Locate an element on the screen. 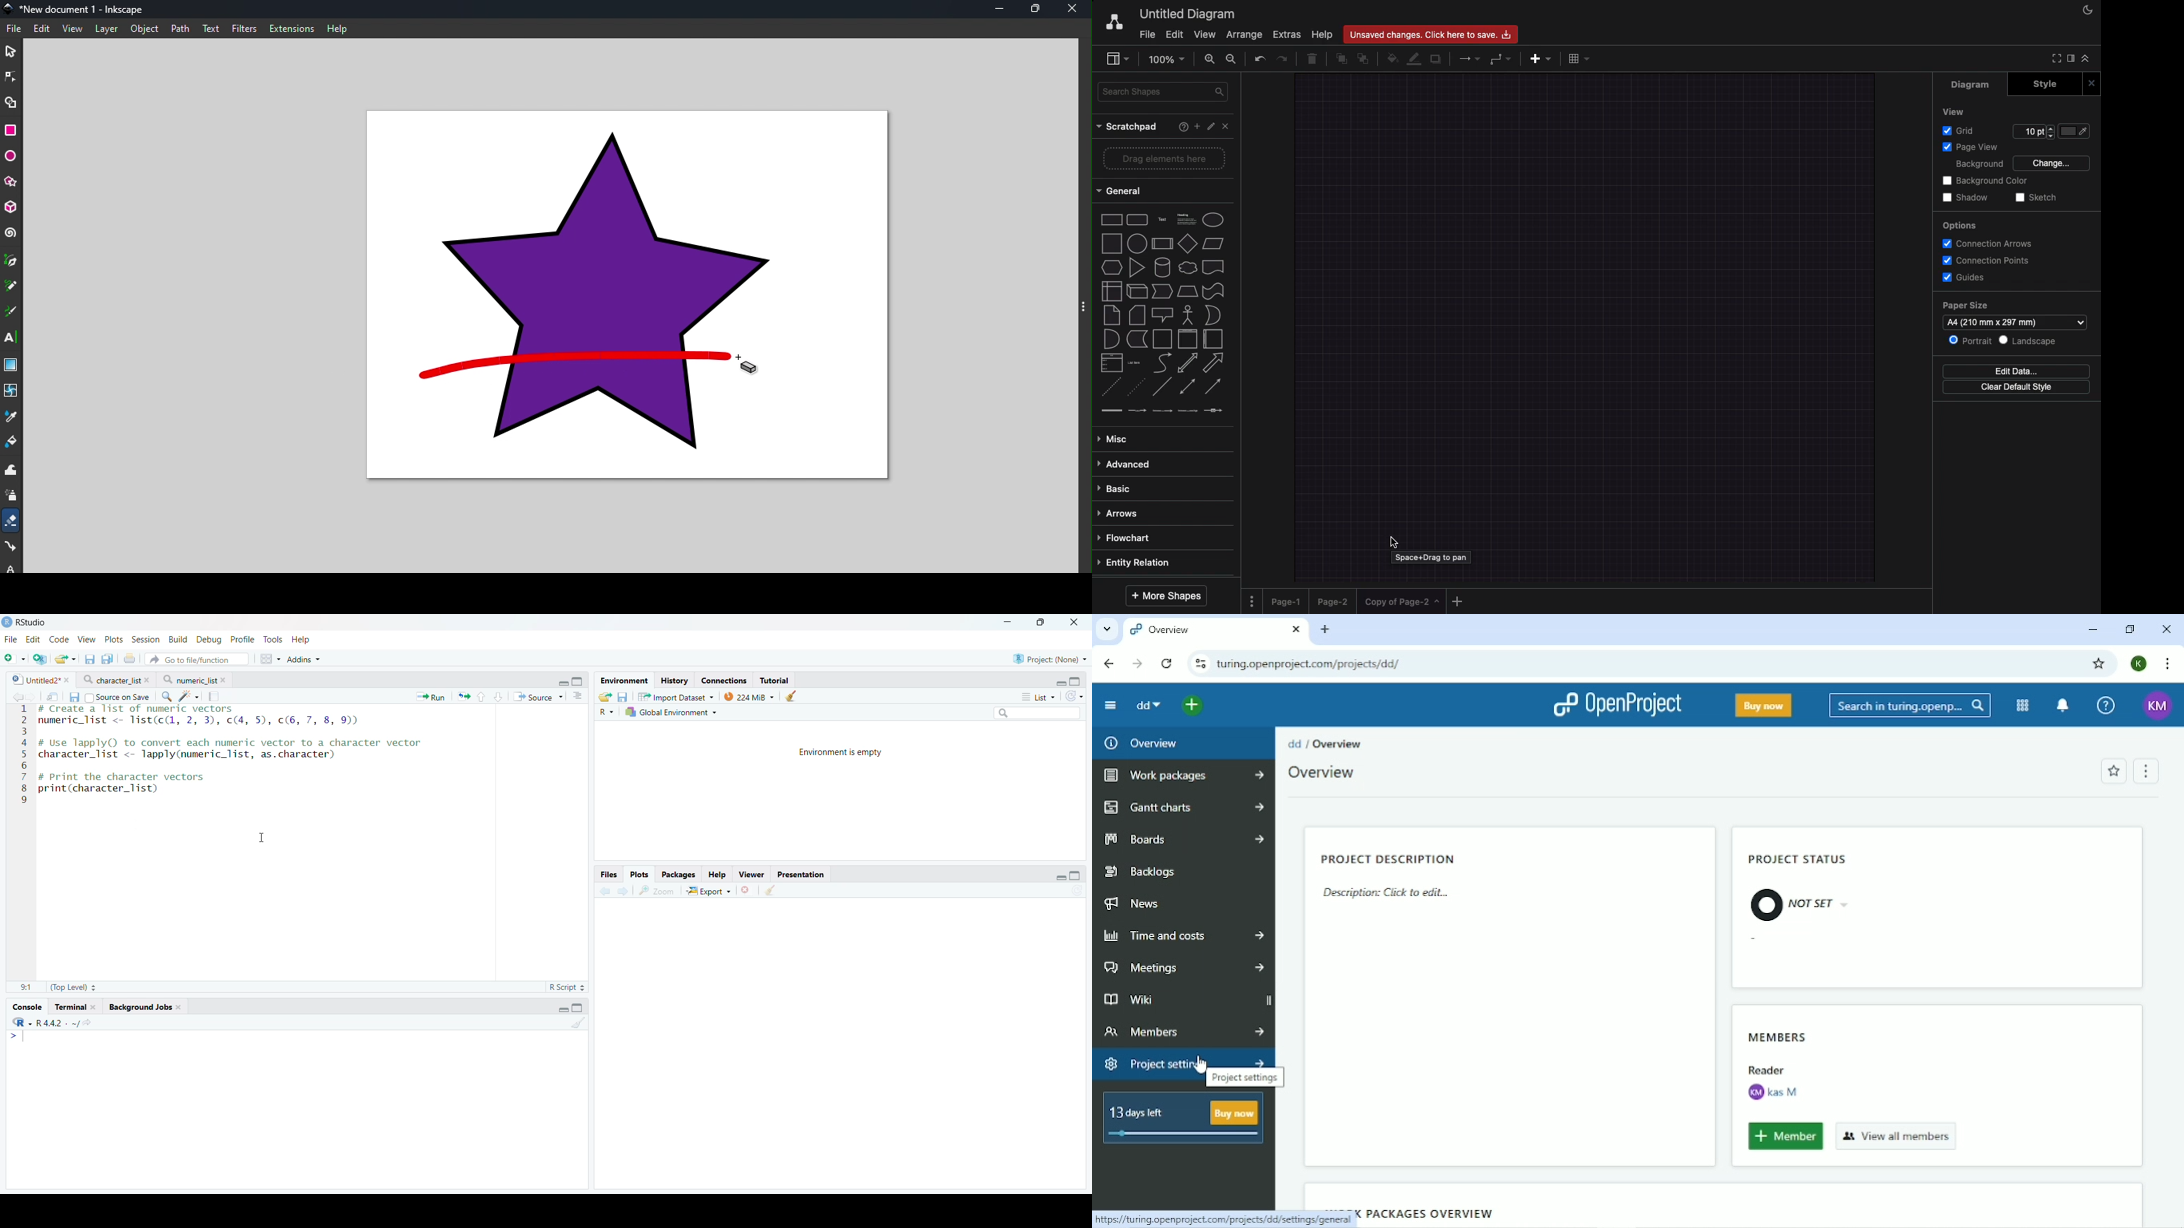 The image size is (2184, 1232). Diagram is located at coordinates (1972, 86).